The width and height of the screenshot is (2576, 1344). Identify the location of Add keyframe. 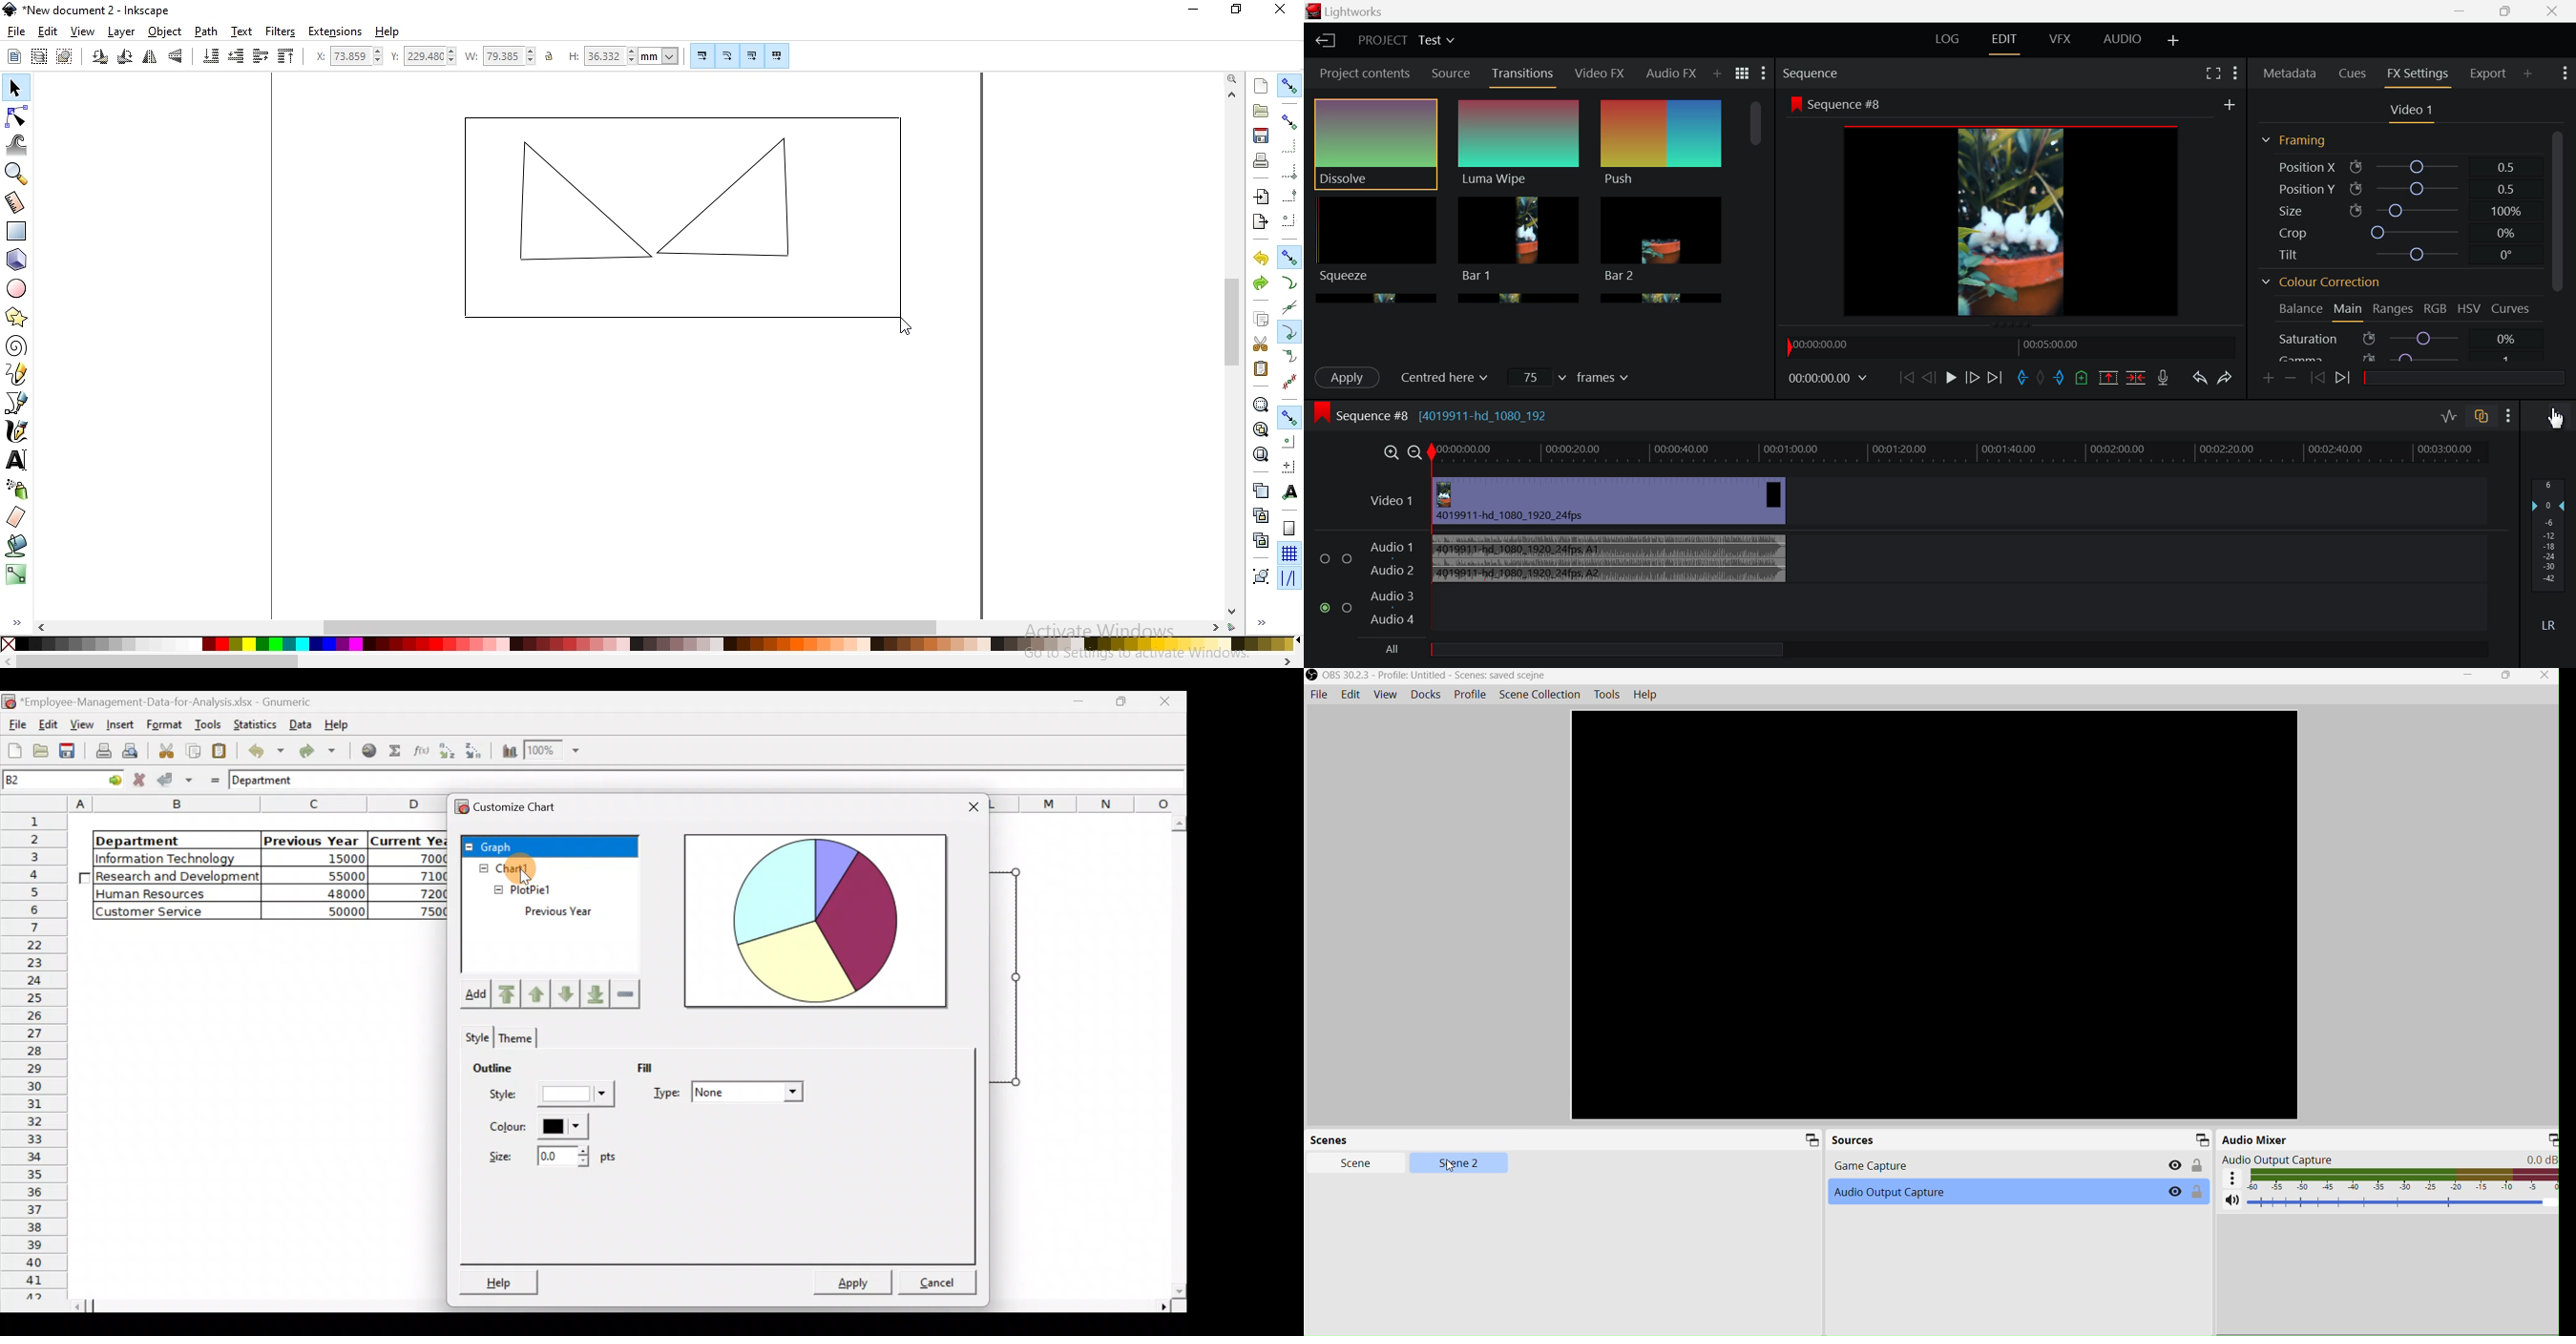
(2266, 380).